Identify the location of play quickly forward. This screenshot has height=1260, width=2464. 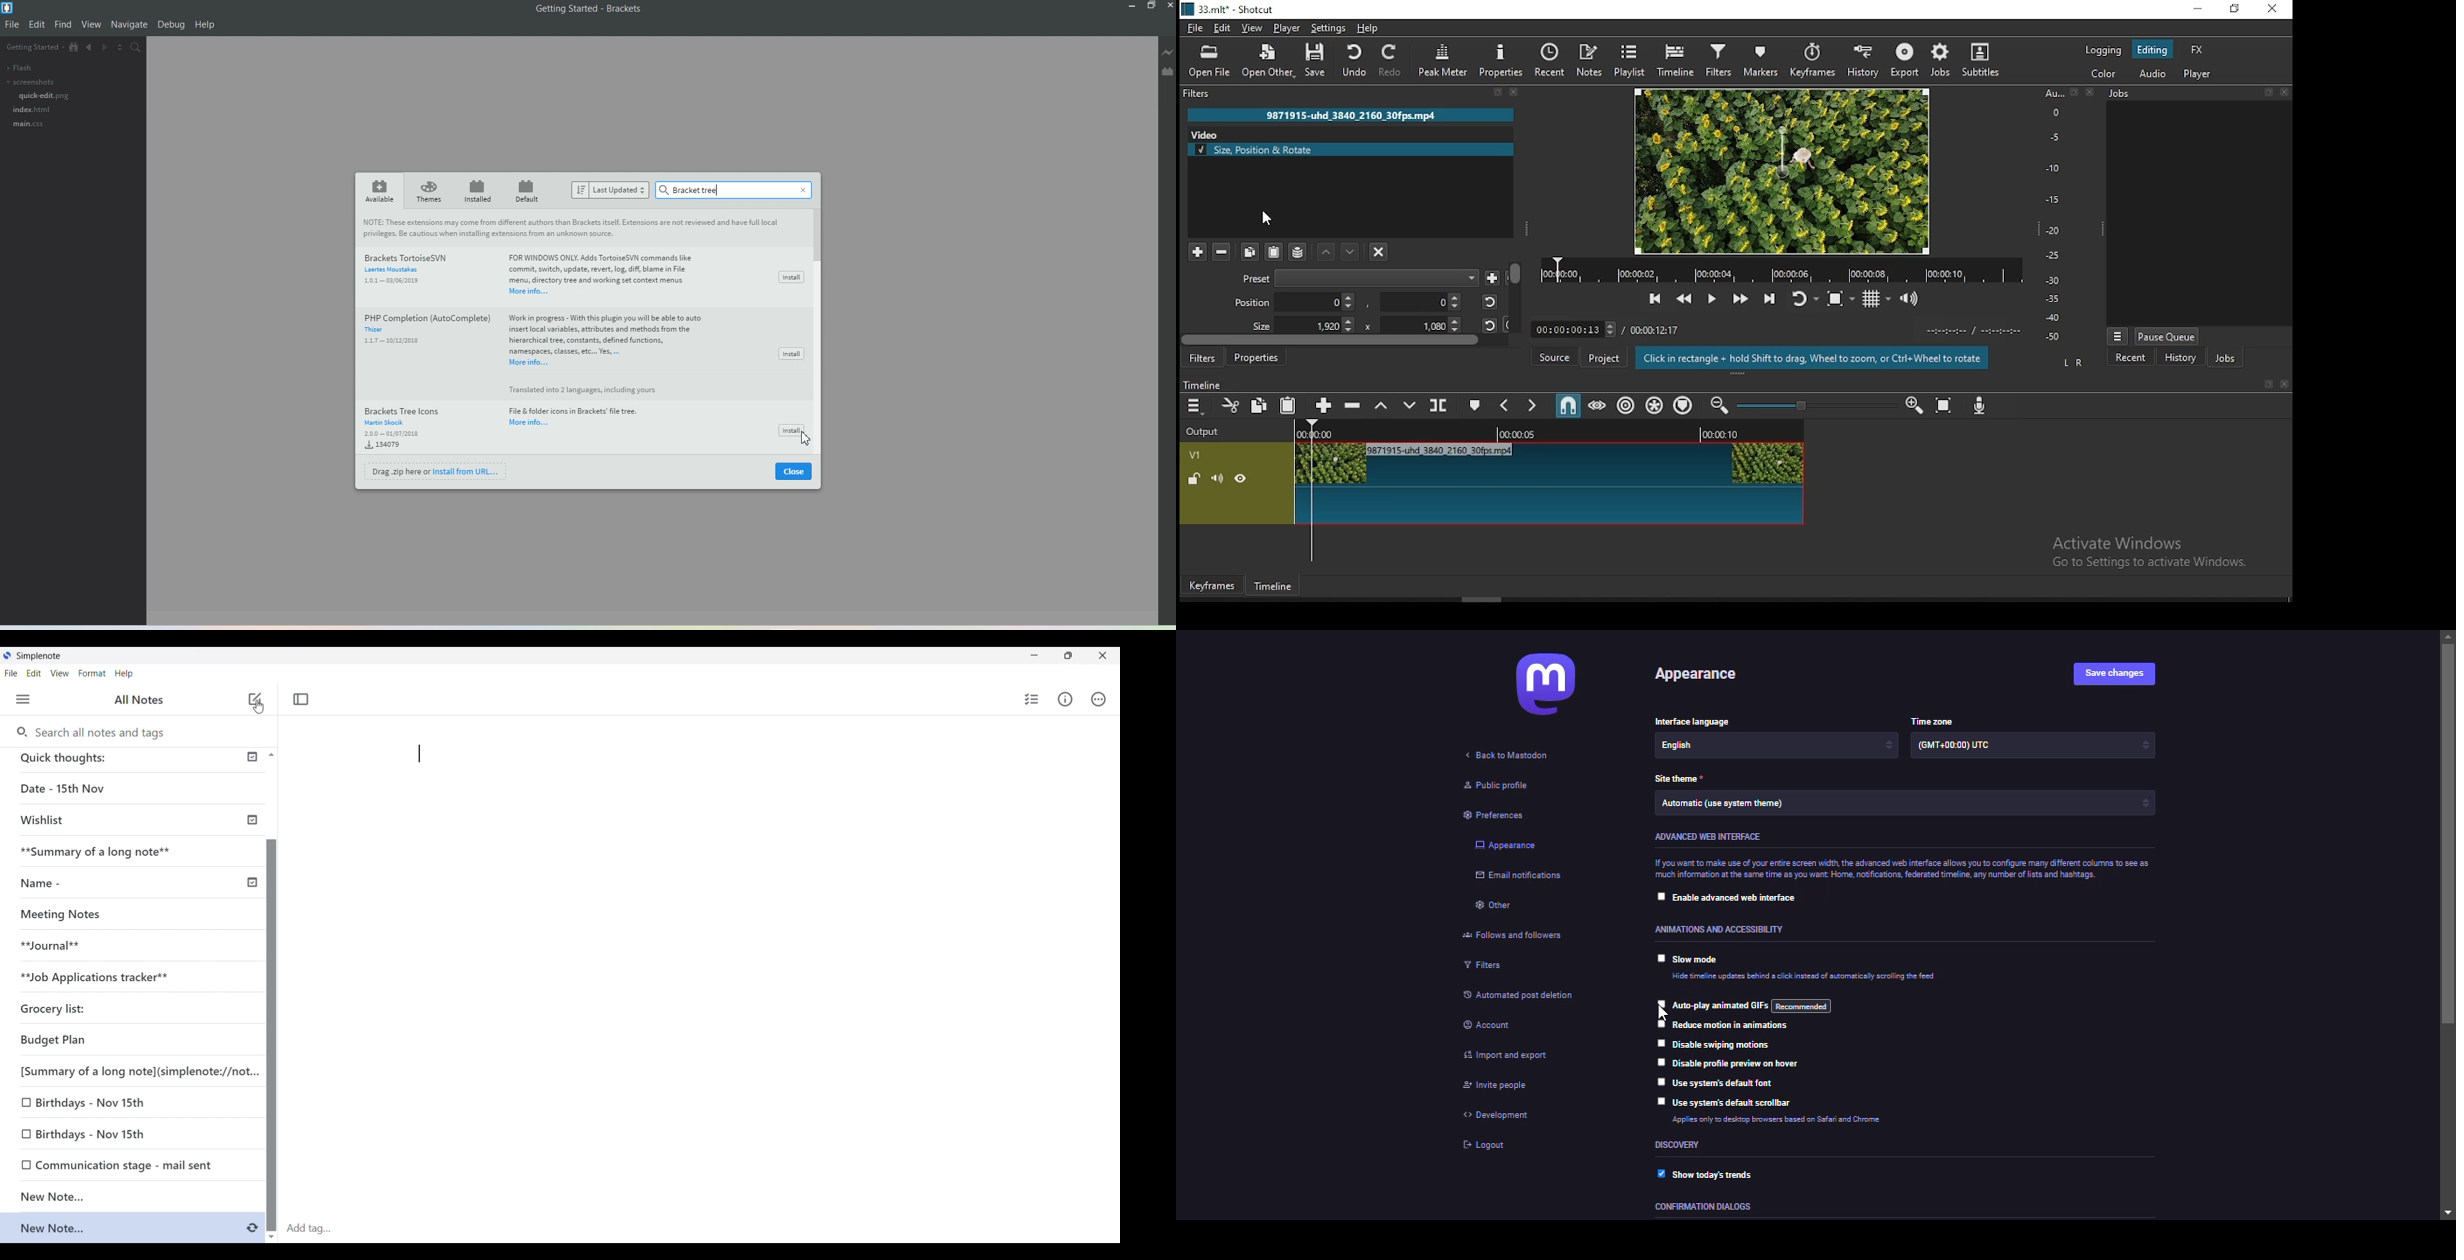
(1742, 295).